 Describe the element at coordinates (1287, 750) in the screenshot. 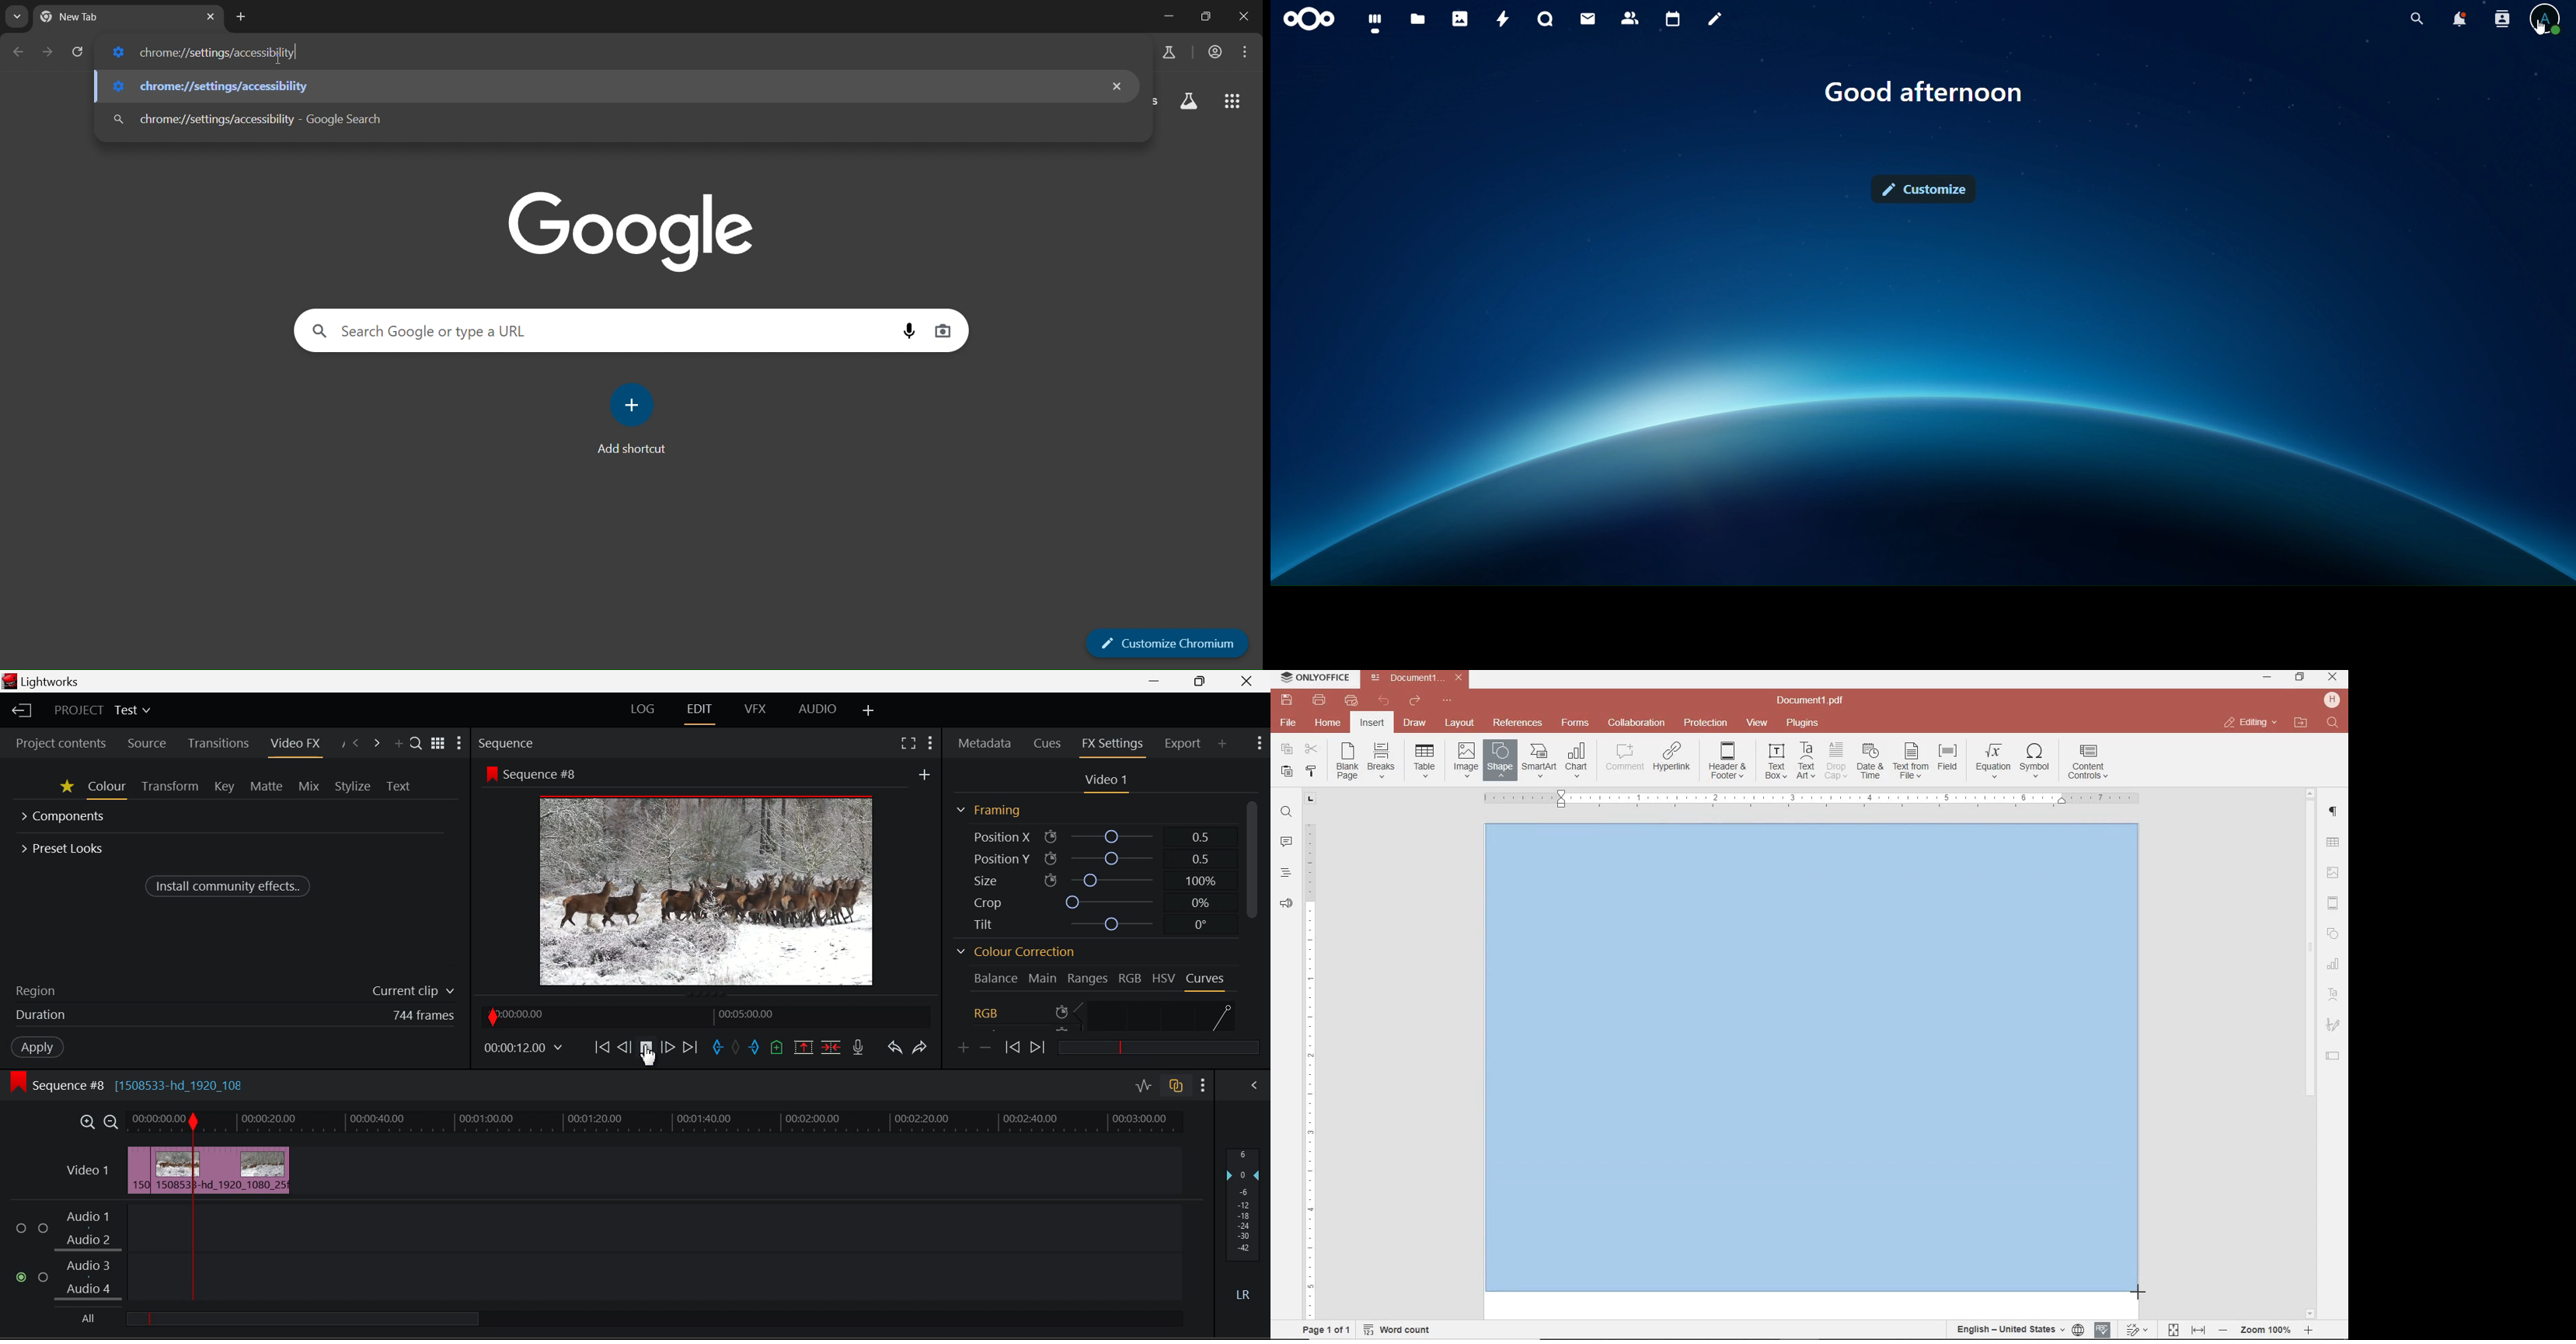

I see `copy` at that location.